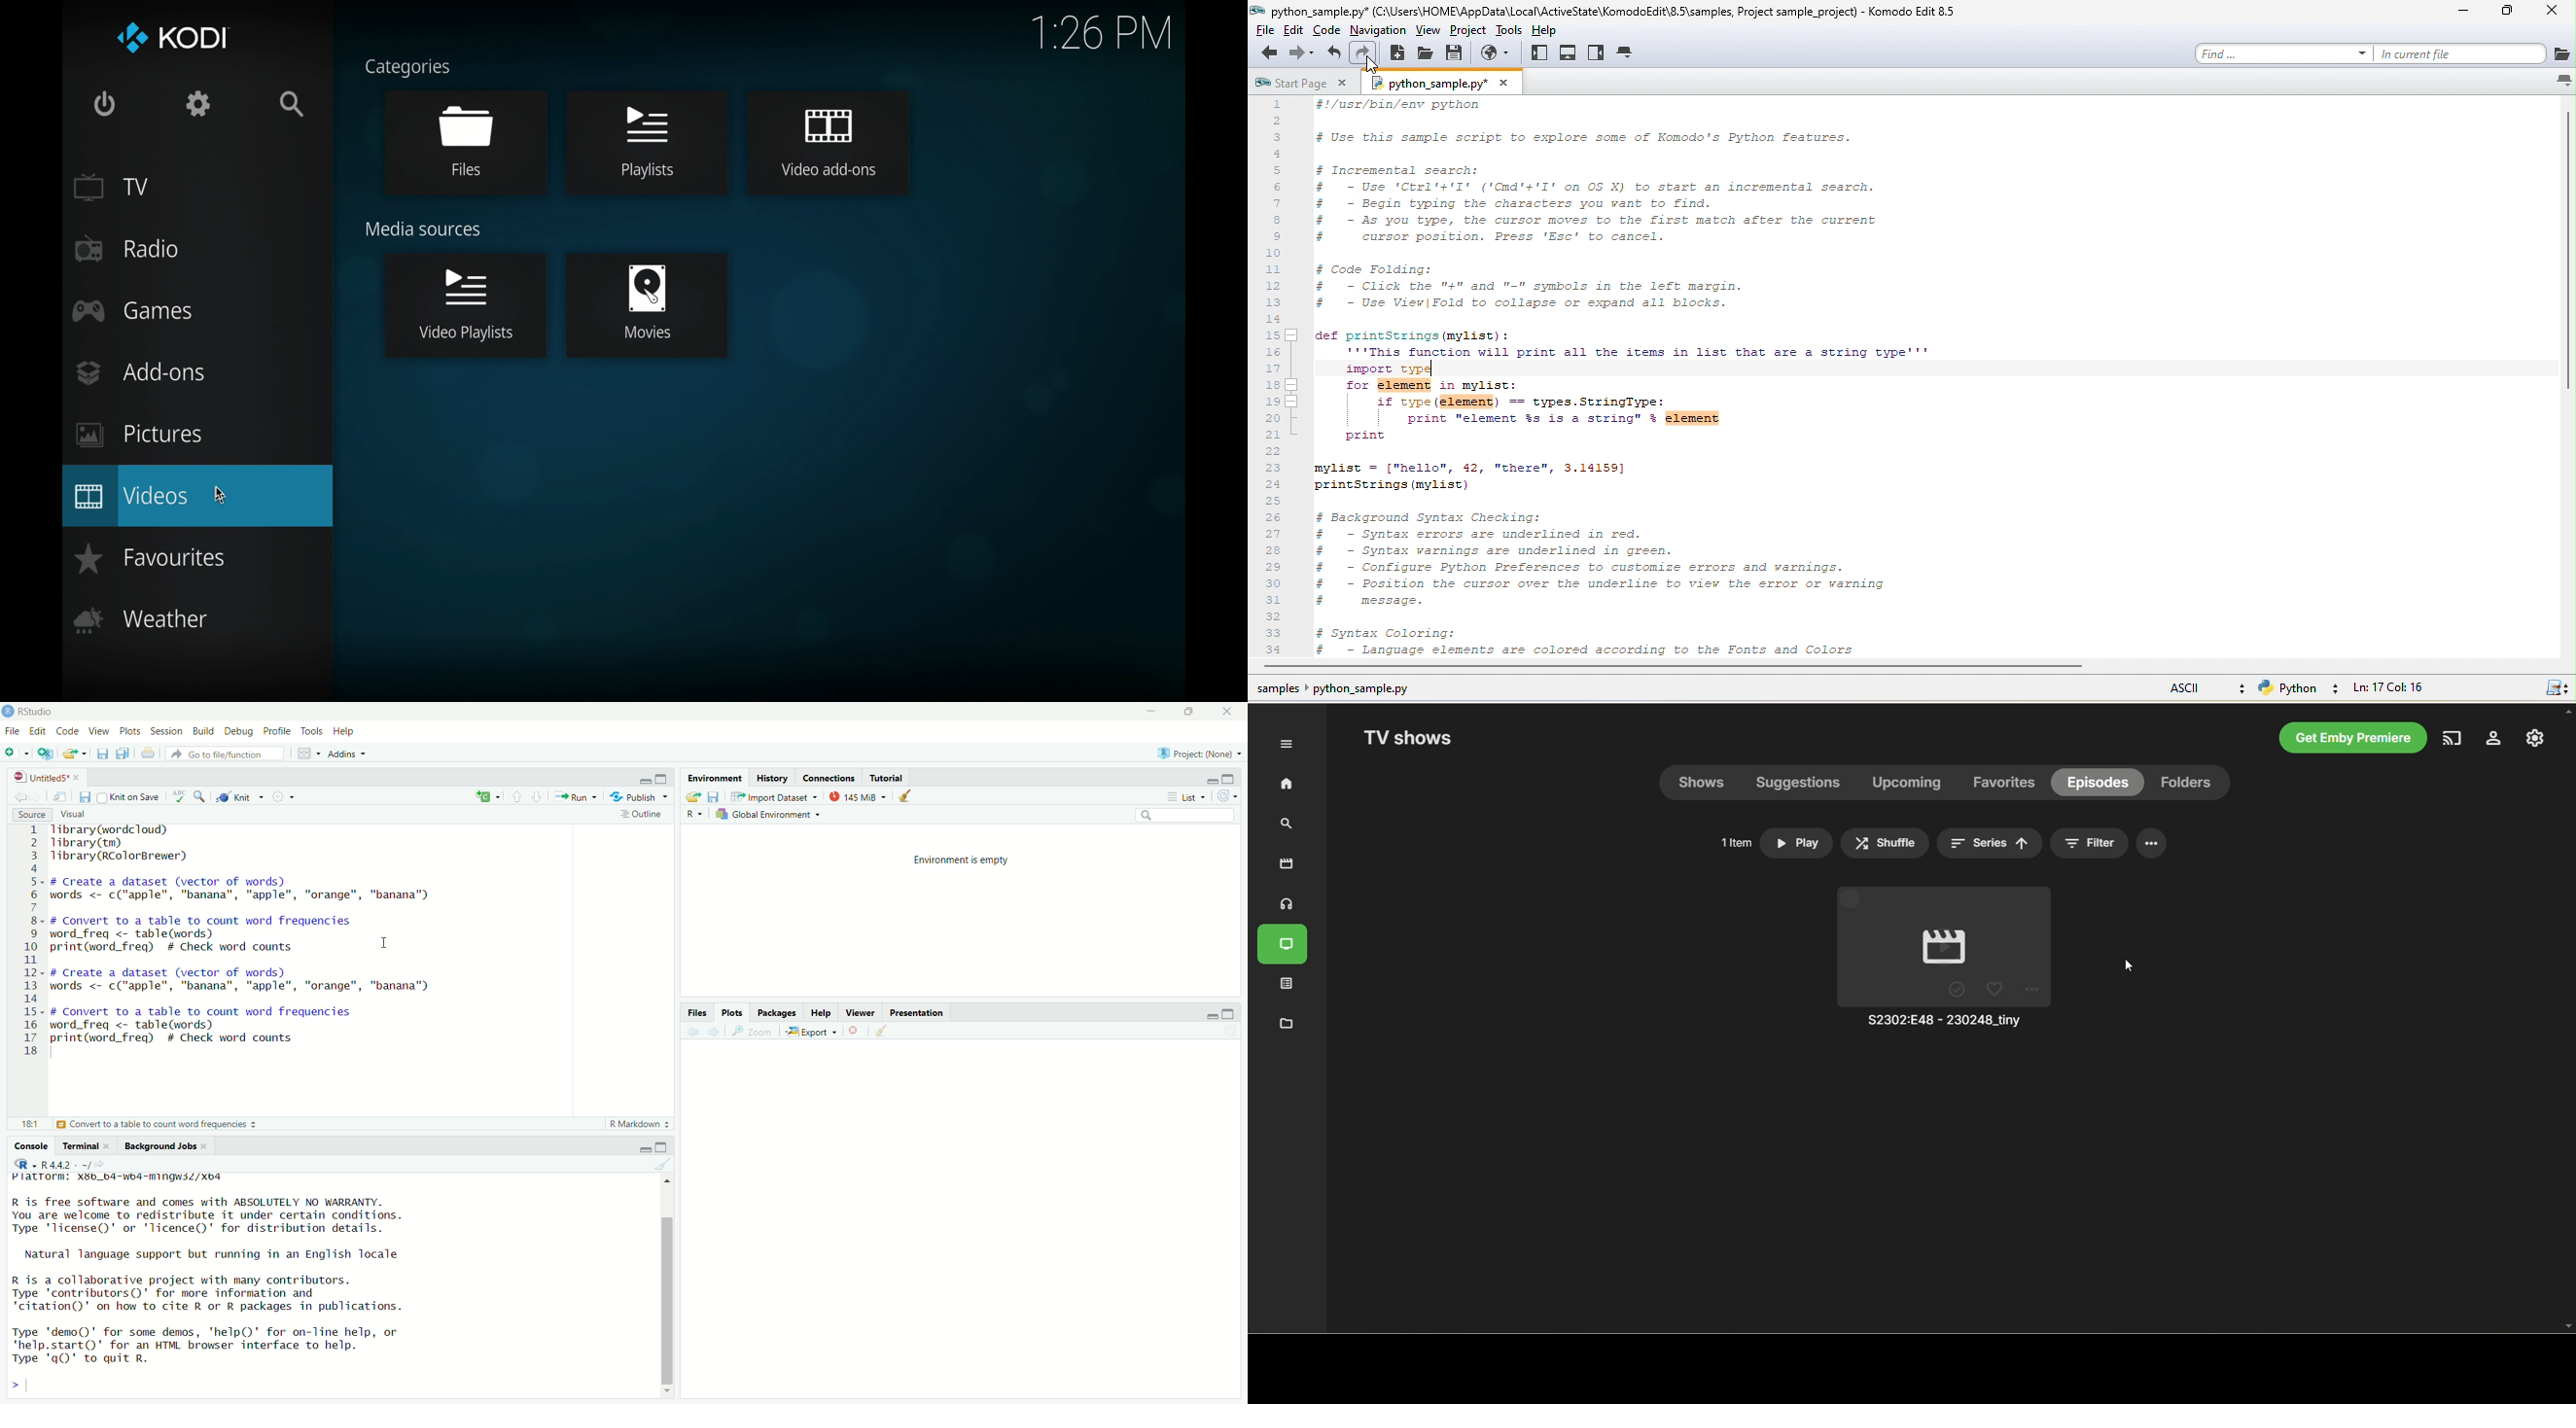  Describe the element at coordinates (1212, 783) in the screenshot. I see `Minimize` at that location.